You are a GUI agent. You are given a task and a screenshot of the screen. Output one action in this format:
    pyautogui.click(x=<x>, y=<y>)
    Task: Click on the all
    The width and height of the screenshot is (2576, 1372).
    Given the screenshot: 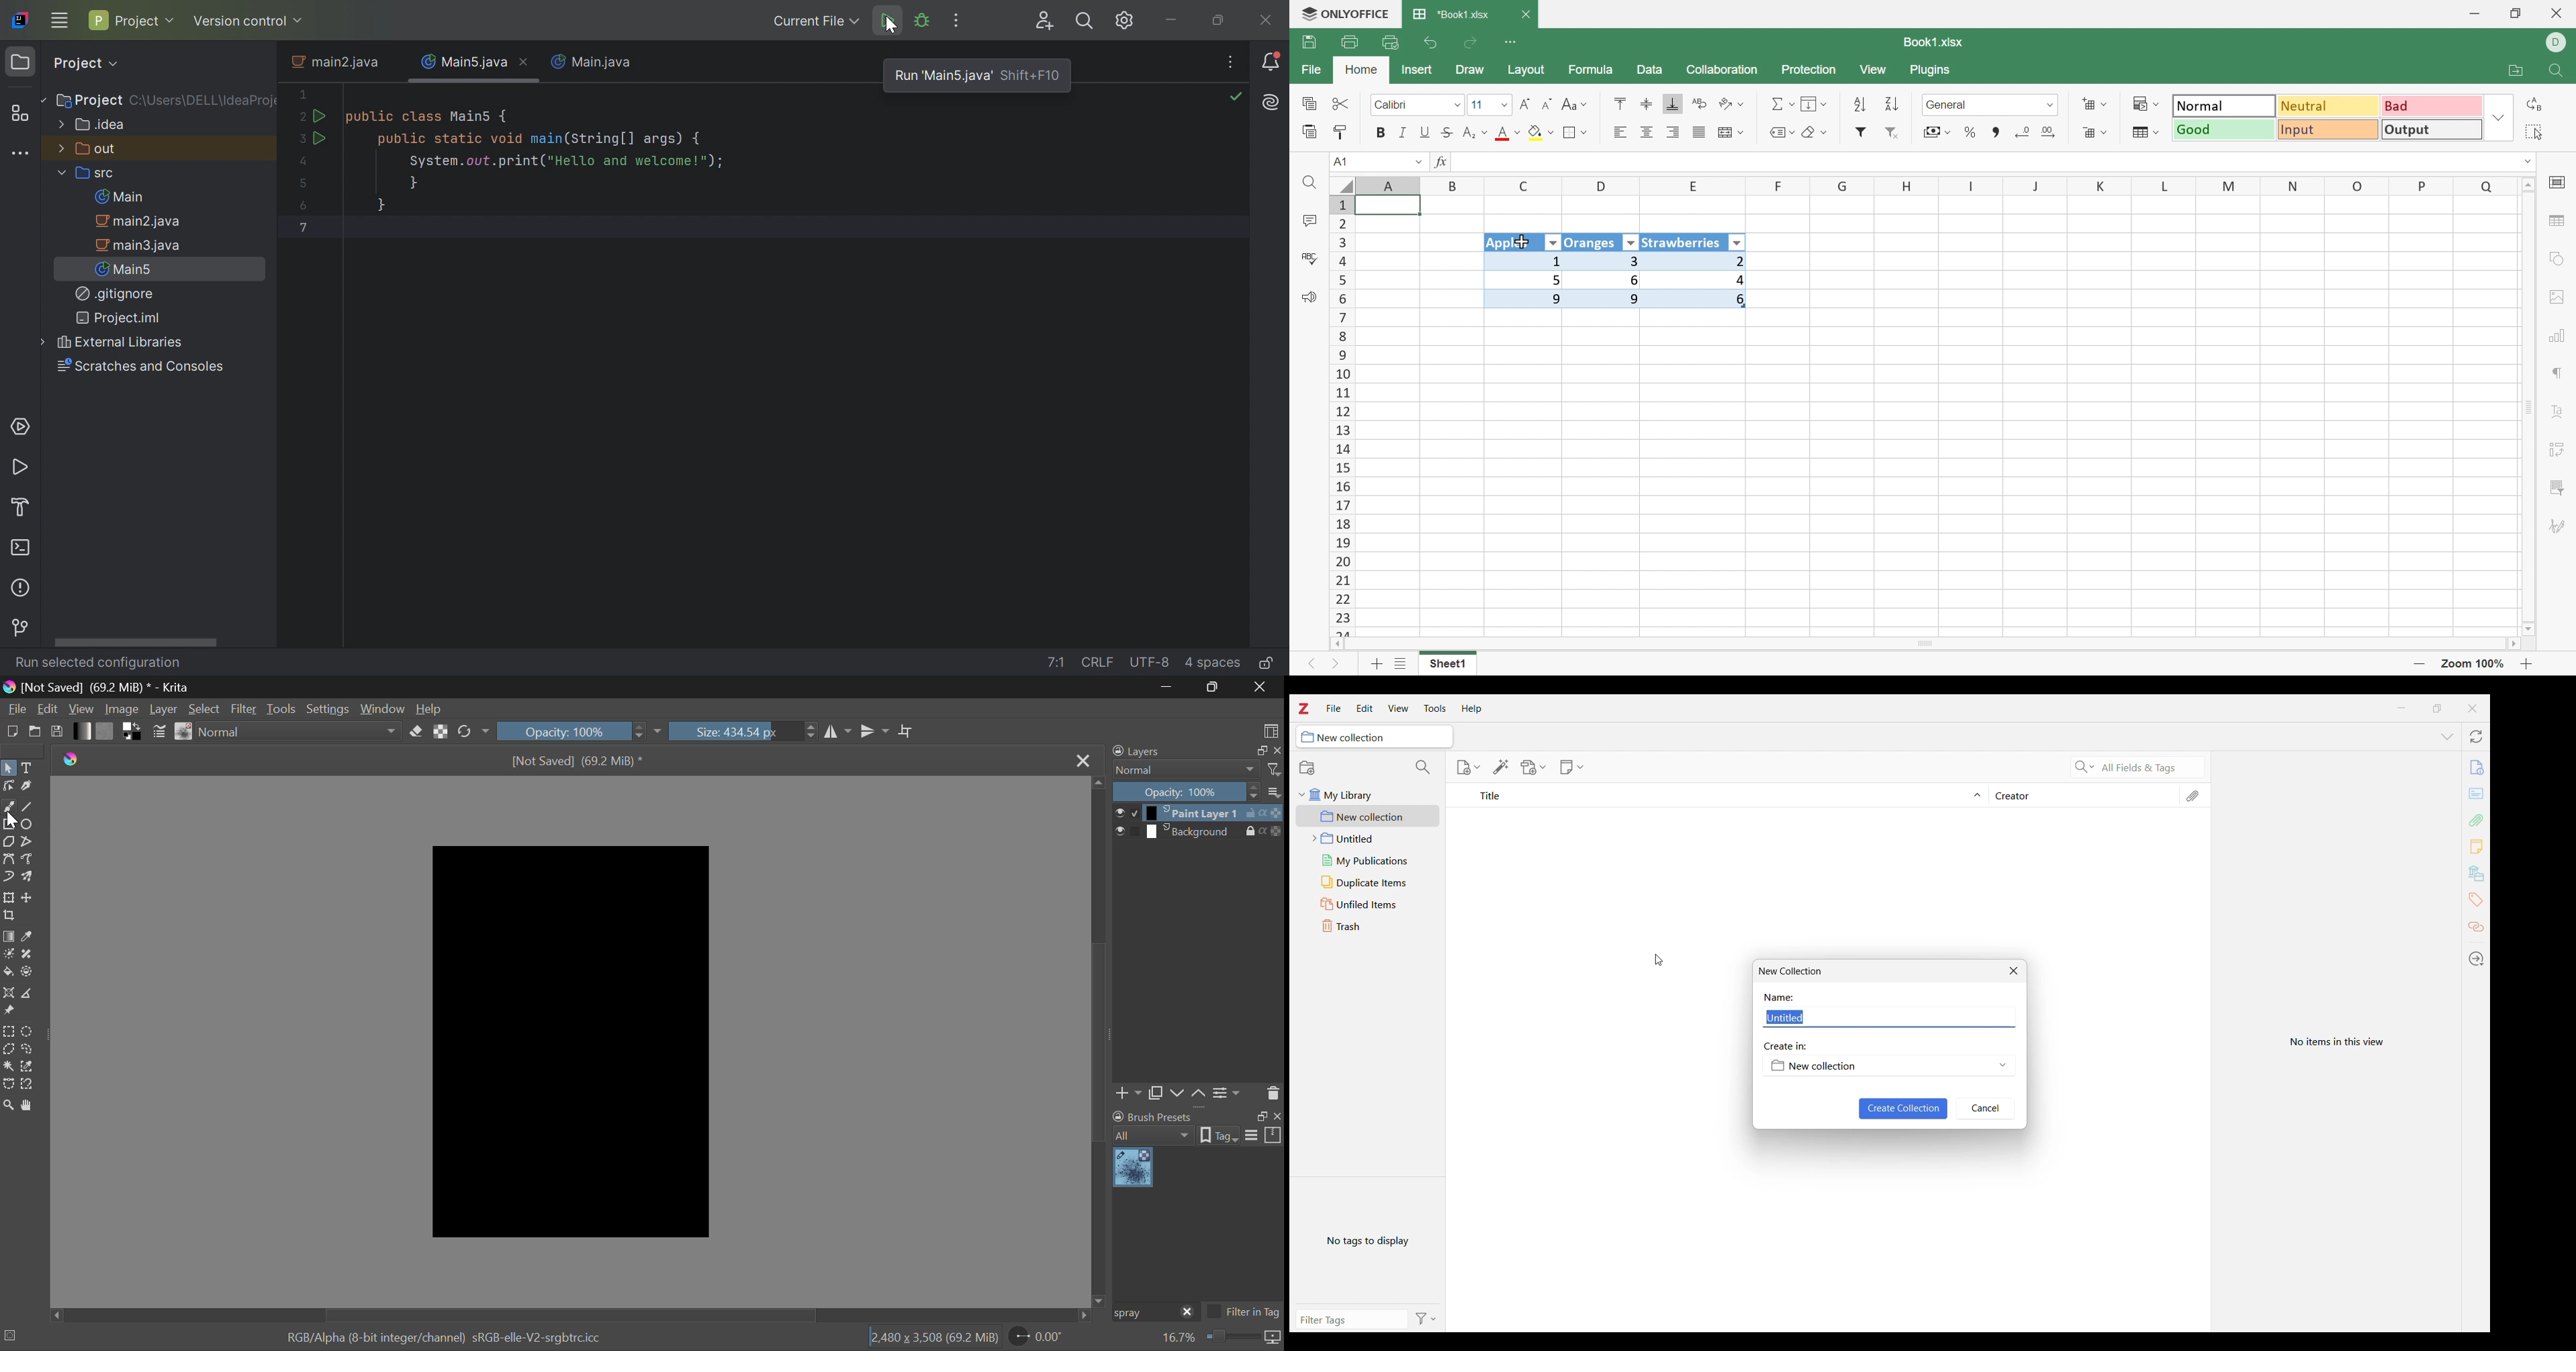 What is the action you would take?
    pyautogui.click(x=1155, y=1136)
    